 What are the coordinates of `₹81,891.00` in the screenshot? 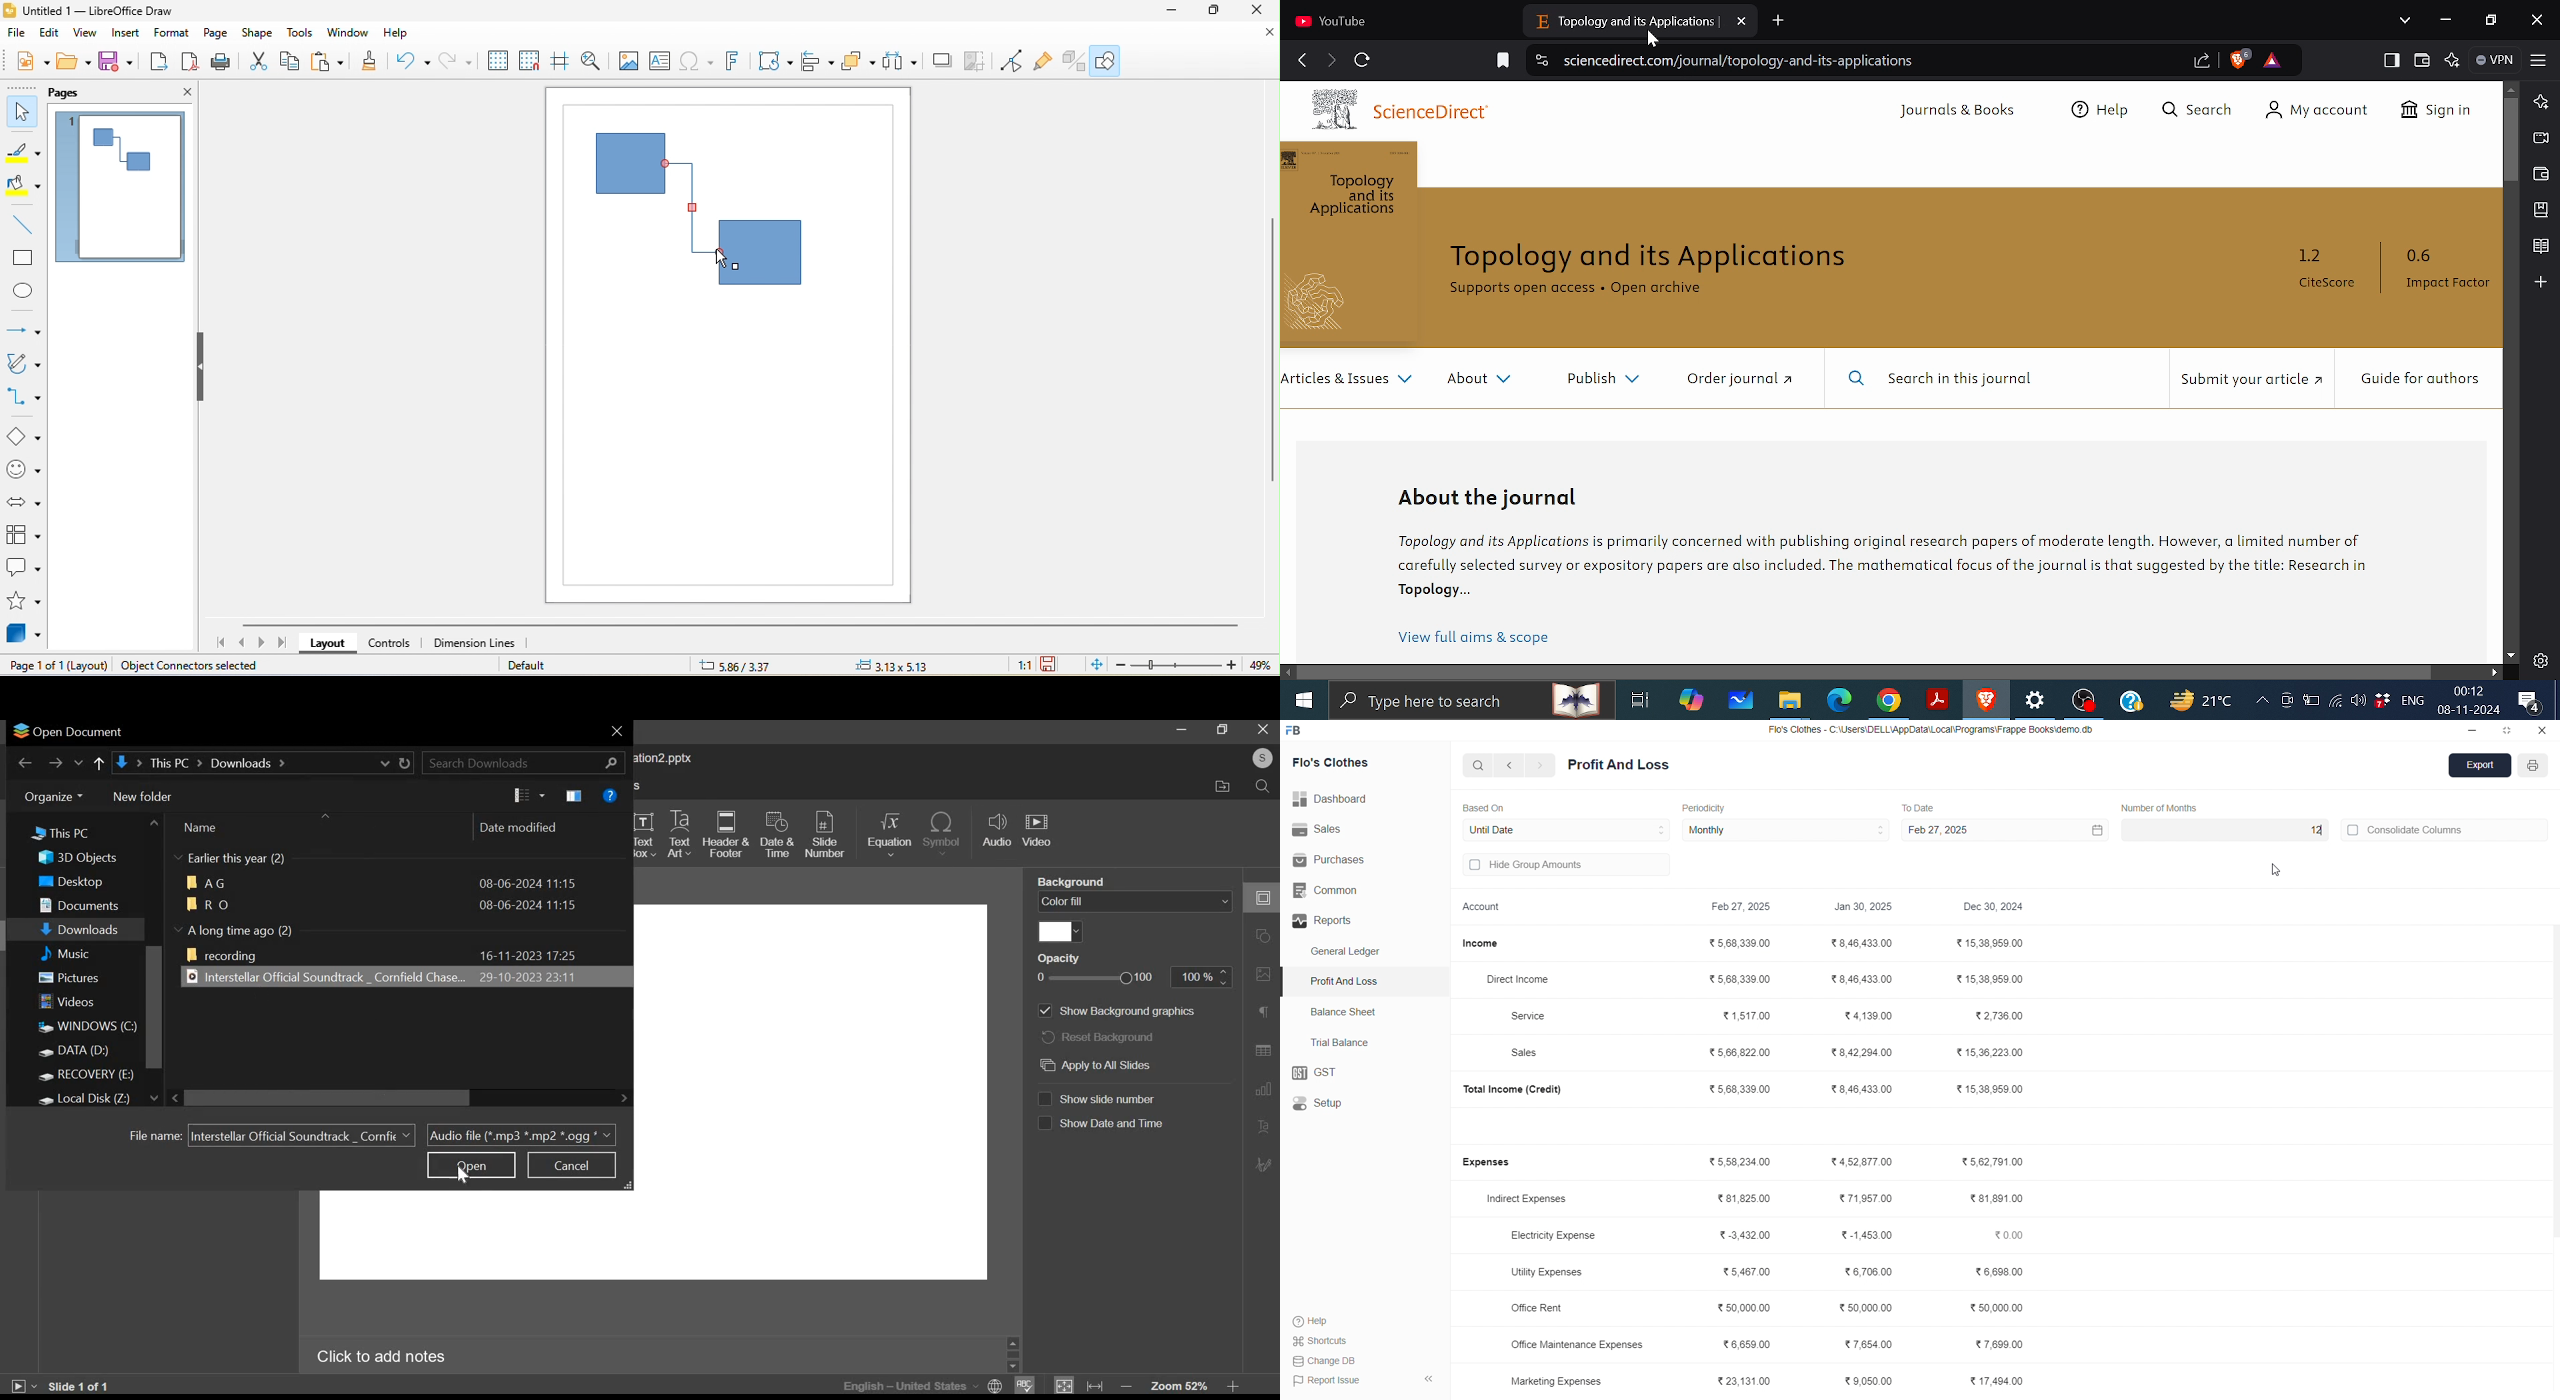 It's located at (1997, 1199).